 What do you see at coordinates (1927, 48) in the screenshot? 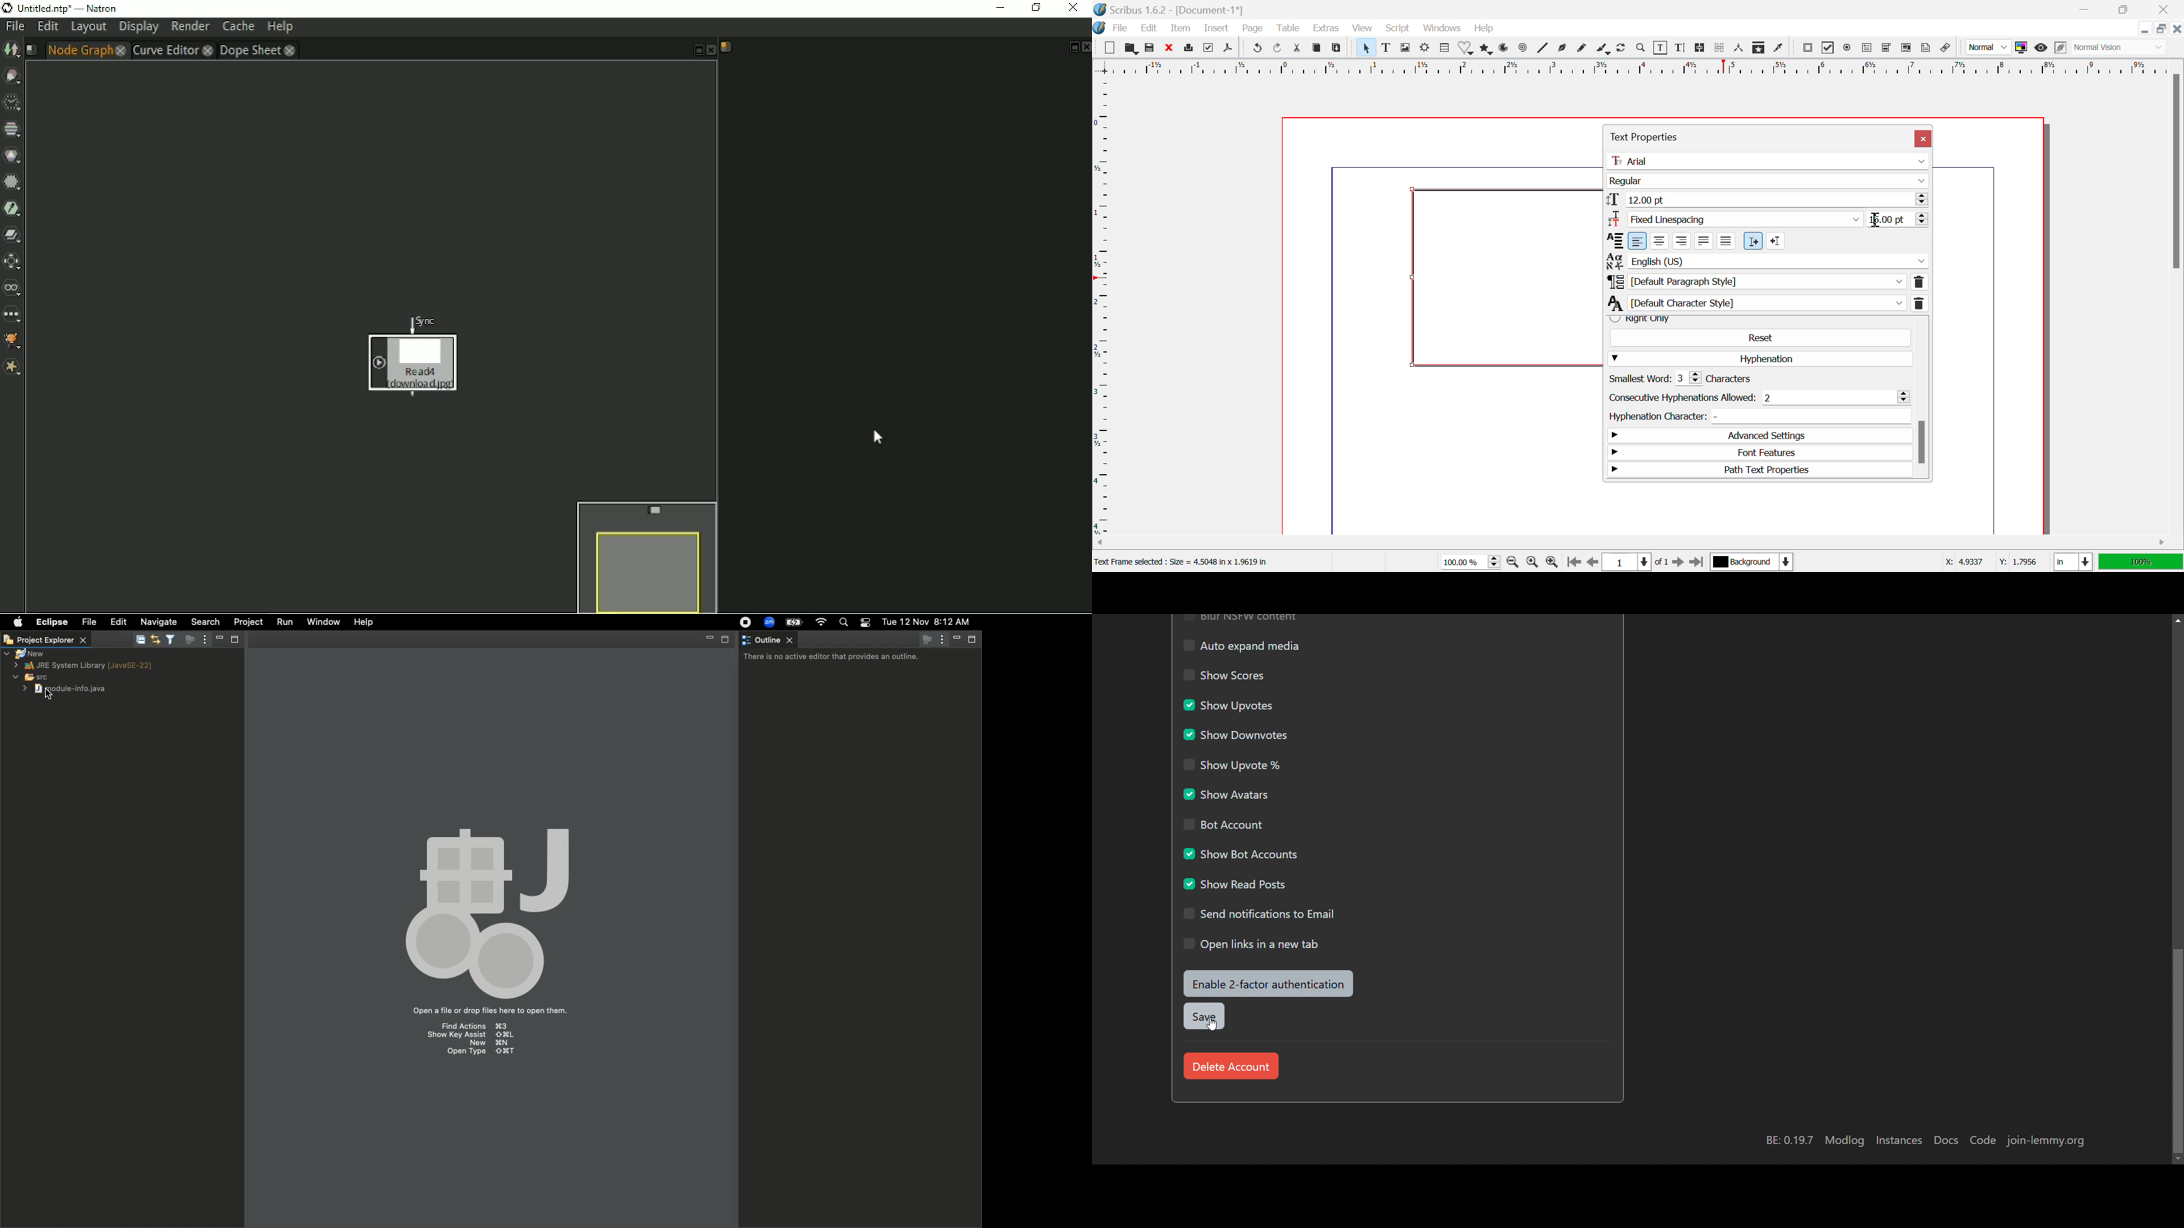
I see `Text Annotation` at bounding box center [1927, 48].